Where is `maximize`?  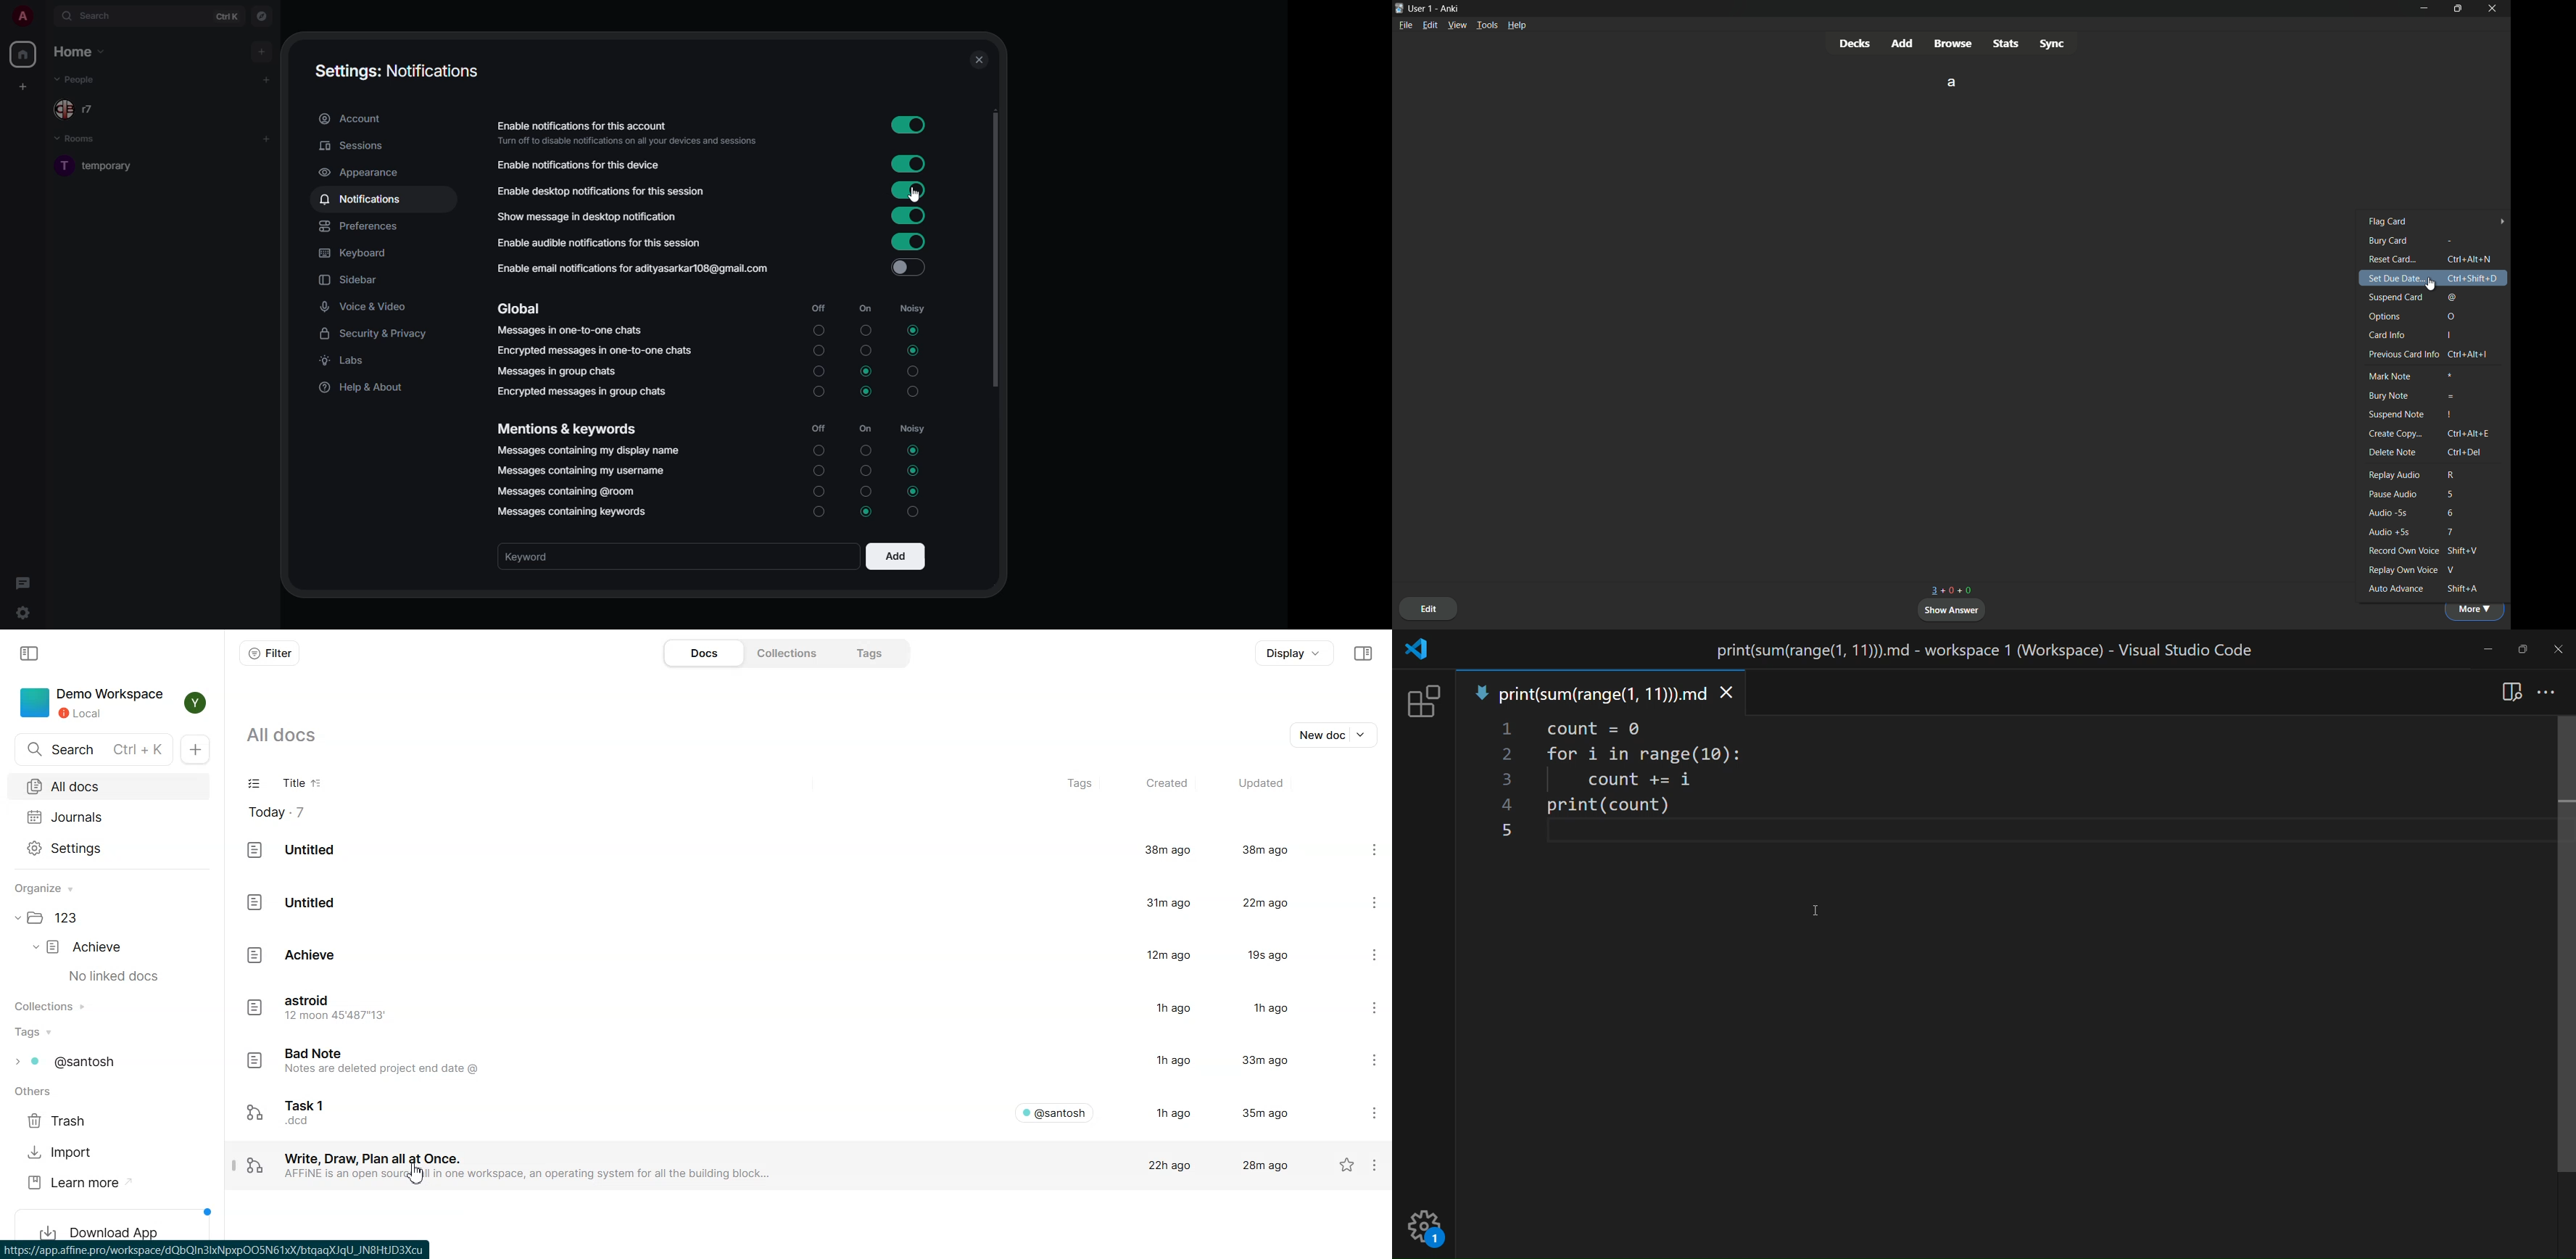
maximize is located at coordinates (2519, 649).